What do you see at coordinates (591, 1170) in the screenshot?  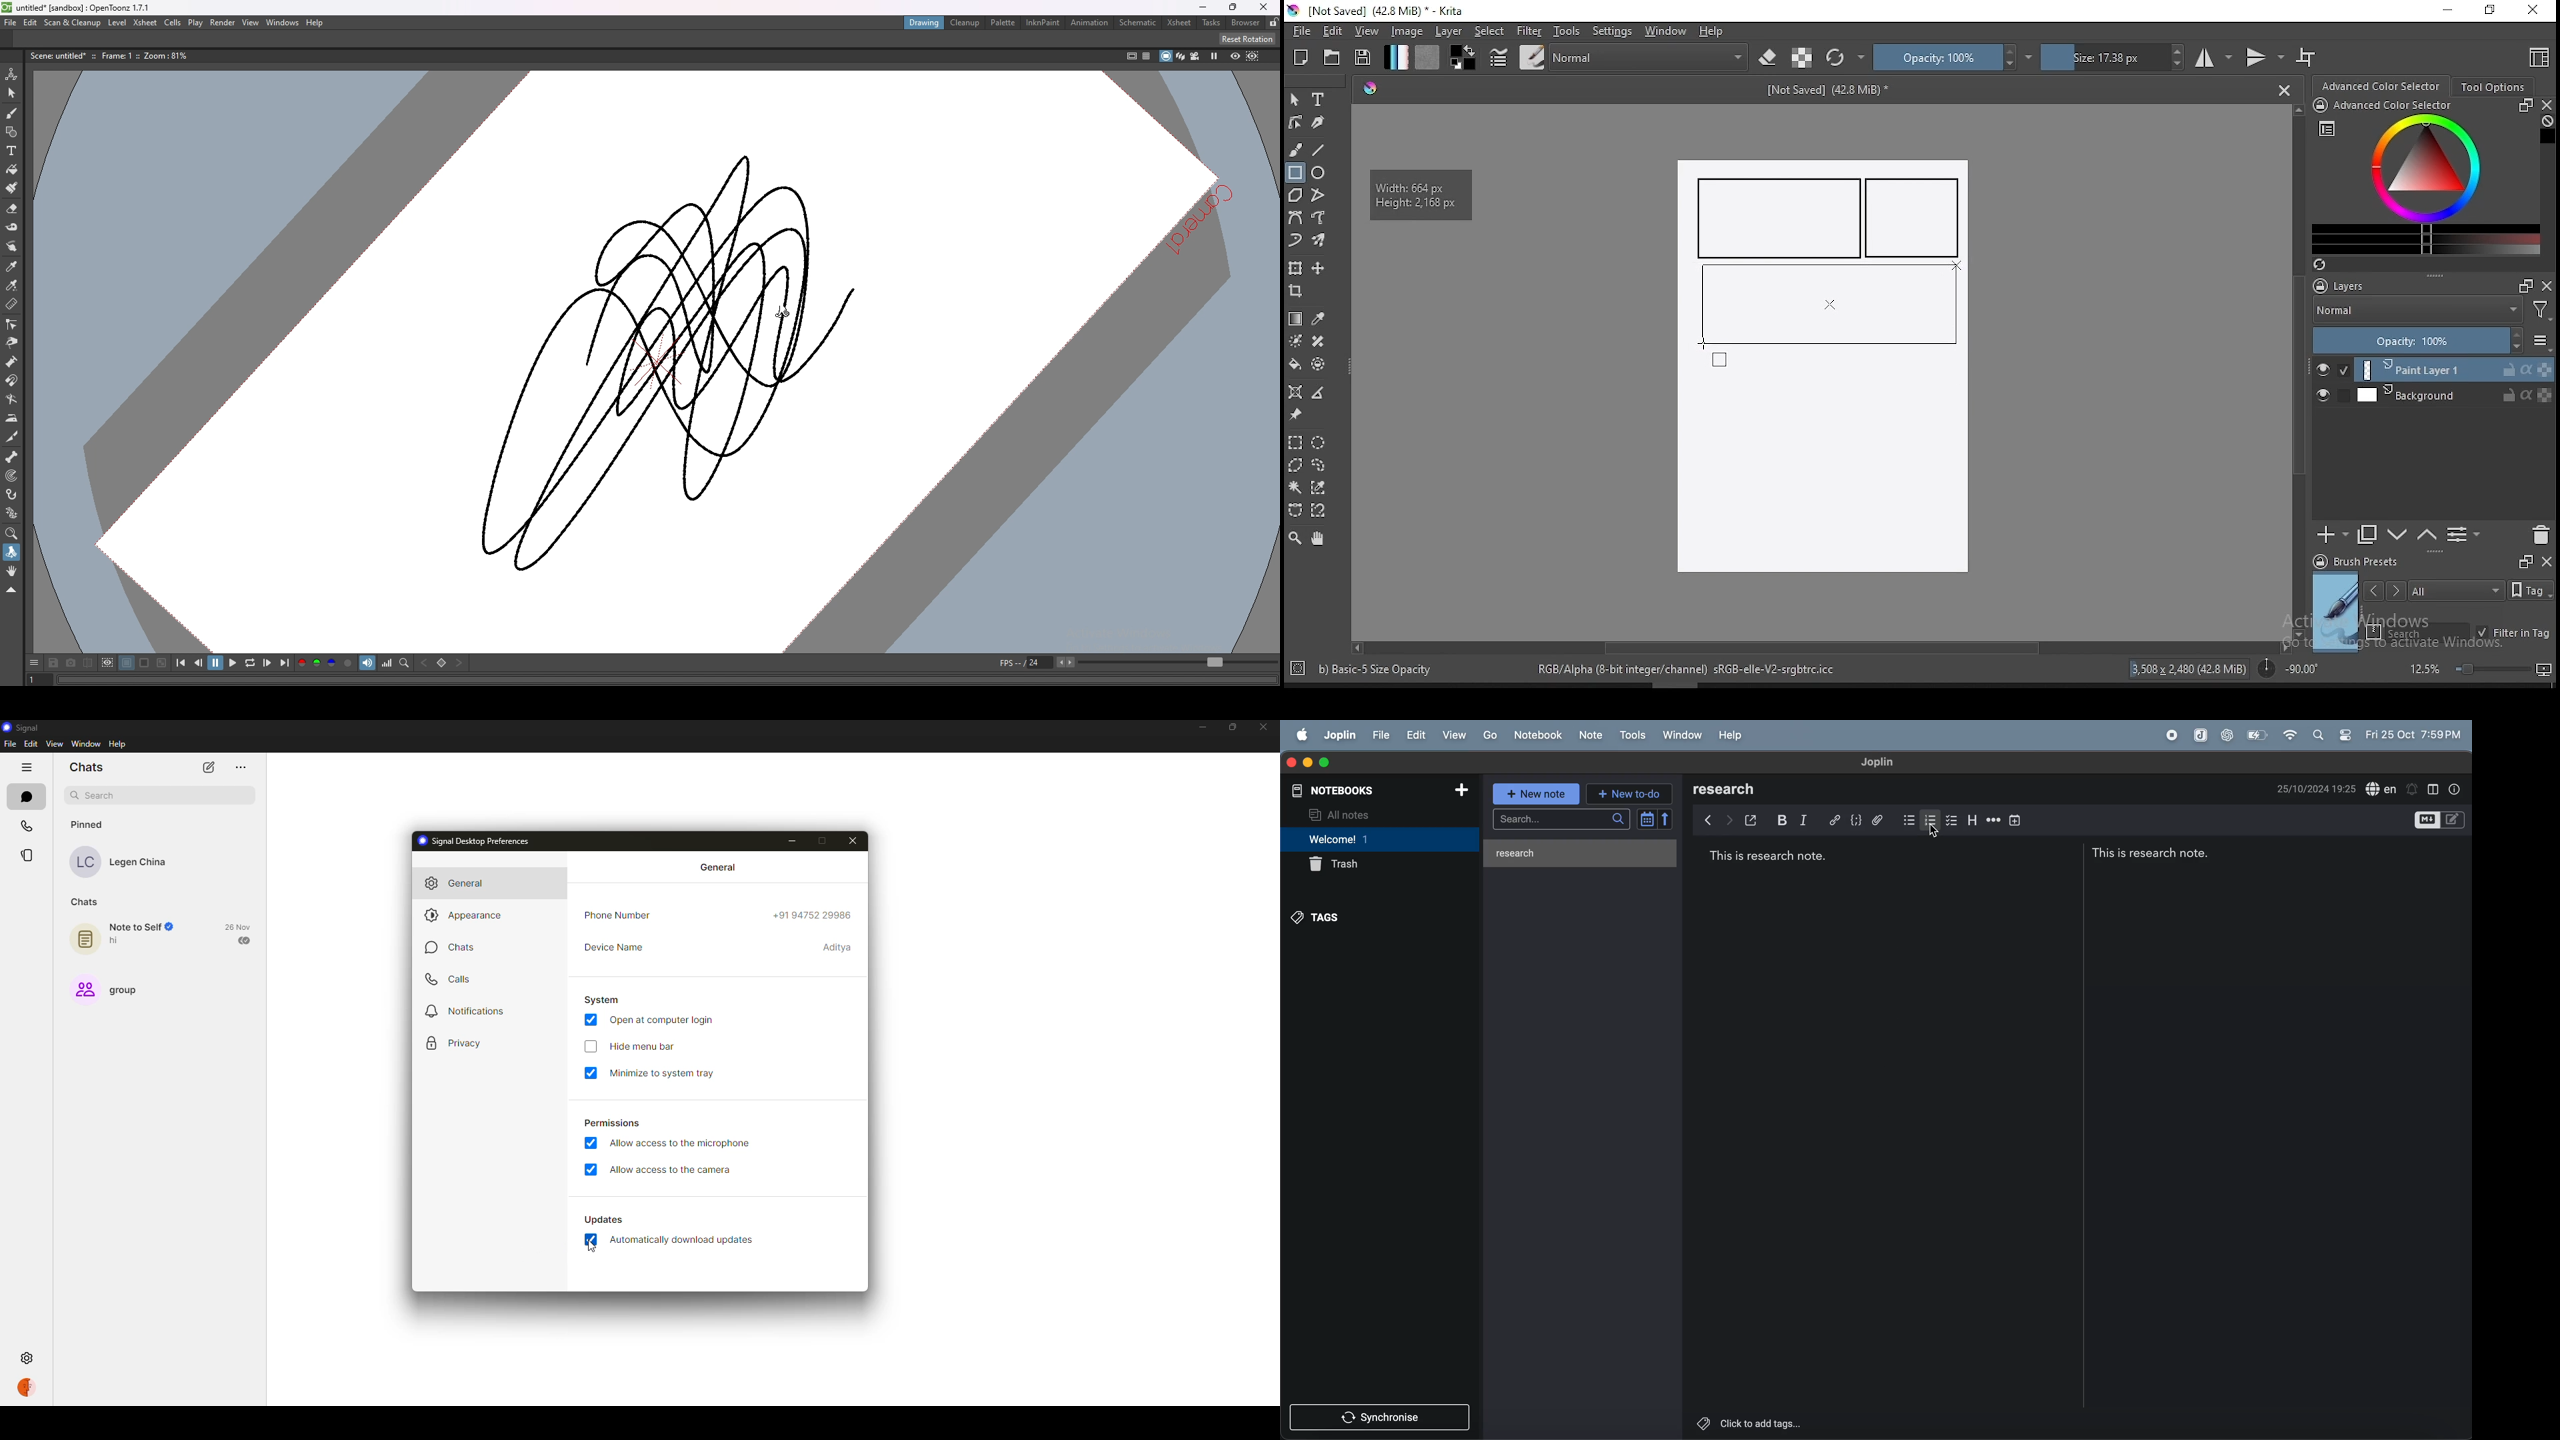 I see `enabled` at bounding box center [591, 1170].